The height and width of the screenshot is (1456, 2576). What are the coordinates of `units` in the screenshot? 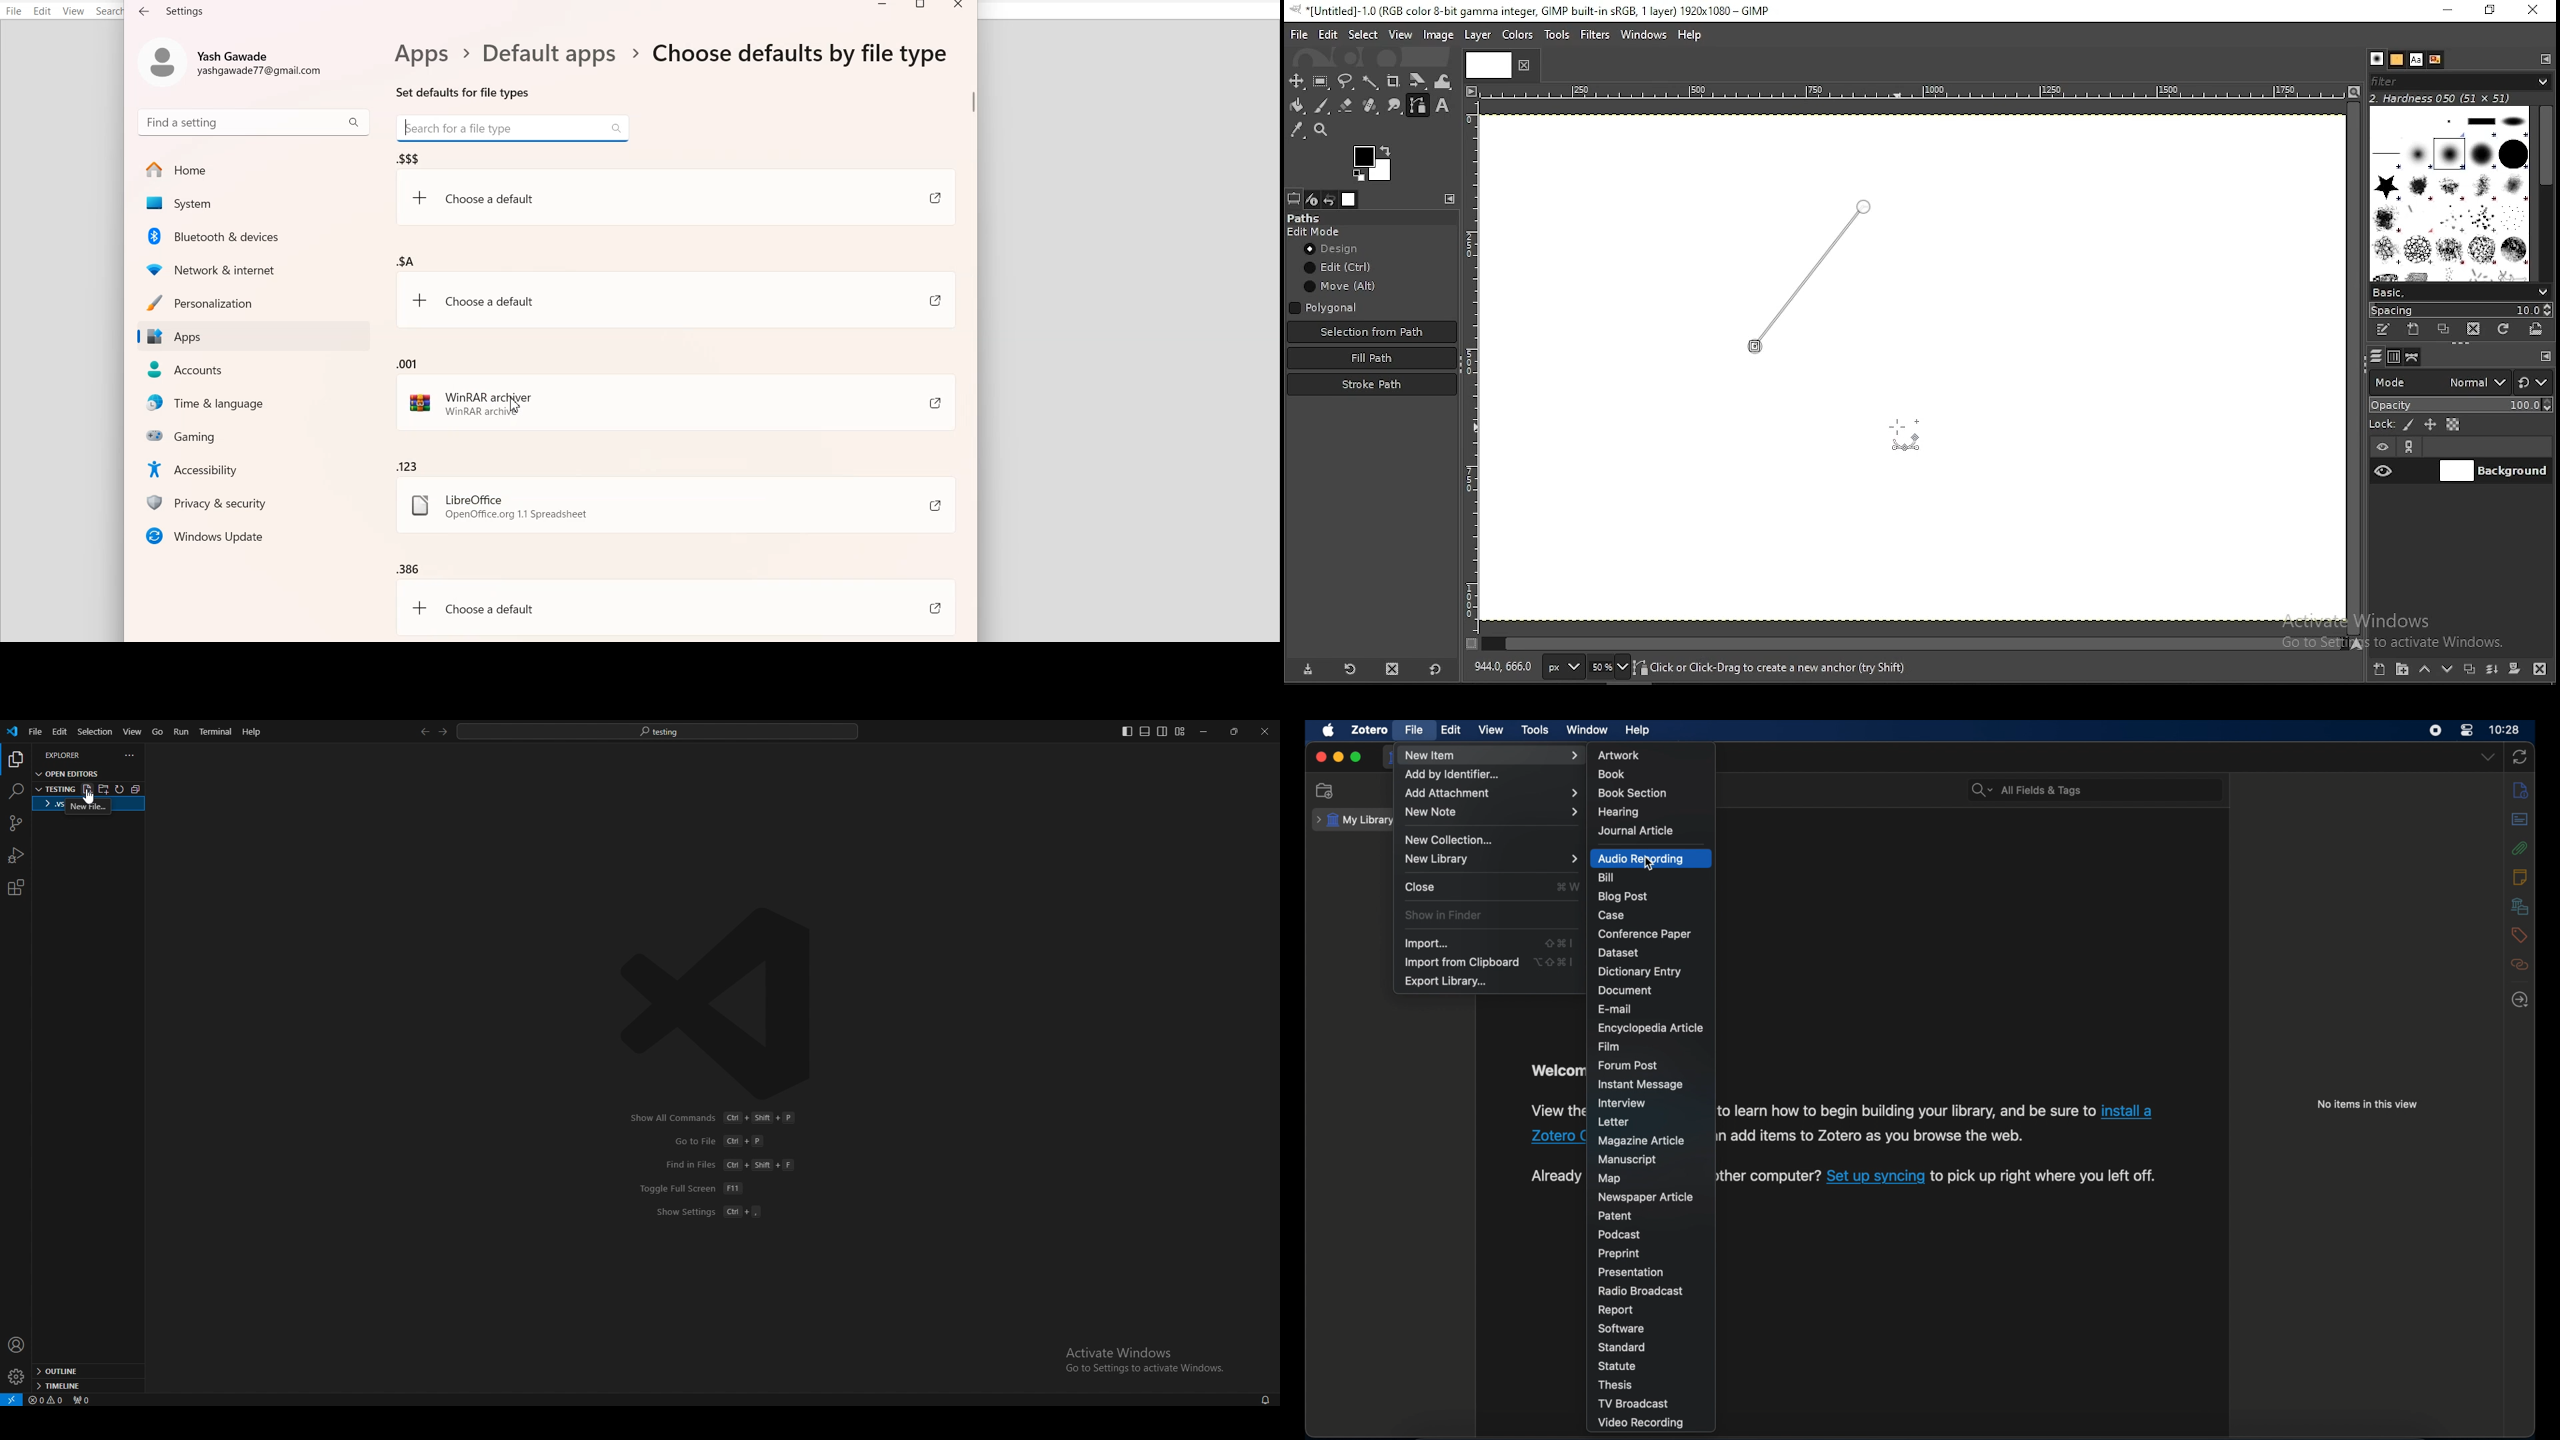 It's located at (1562, 666).